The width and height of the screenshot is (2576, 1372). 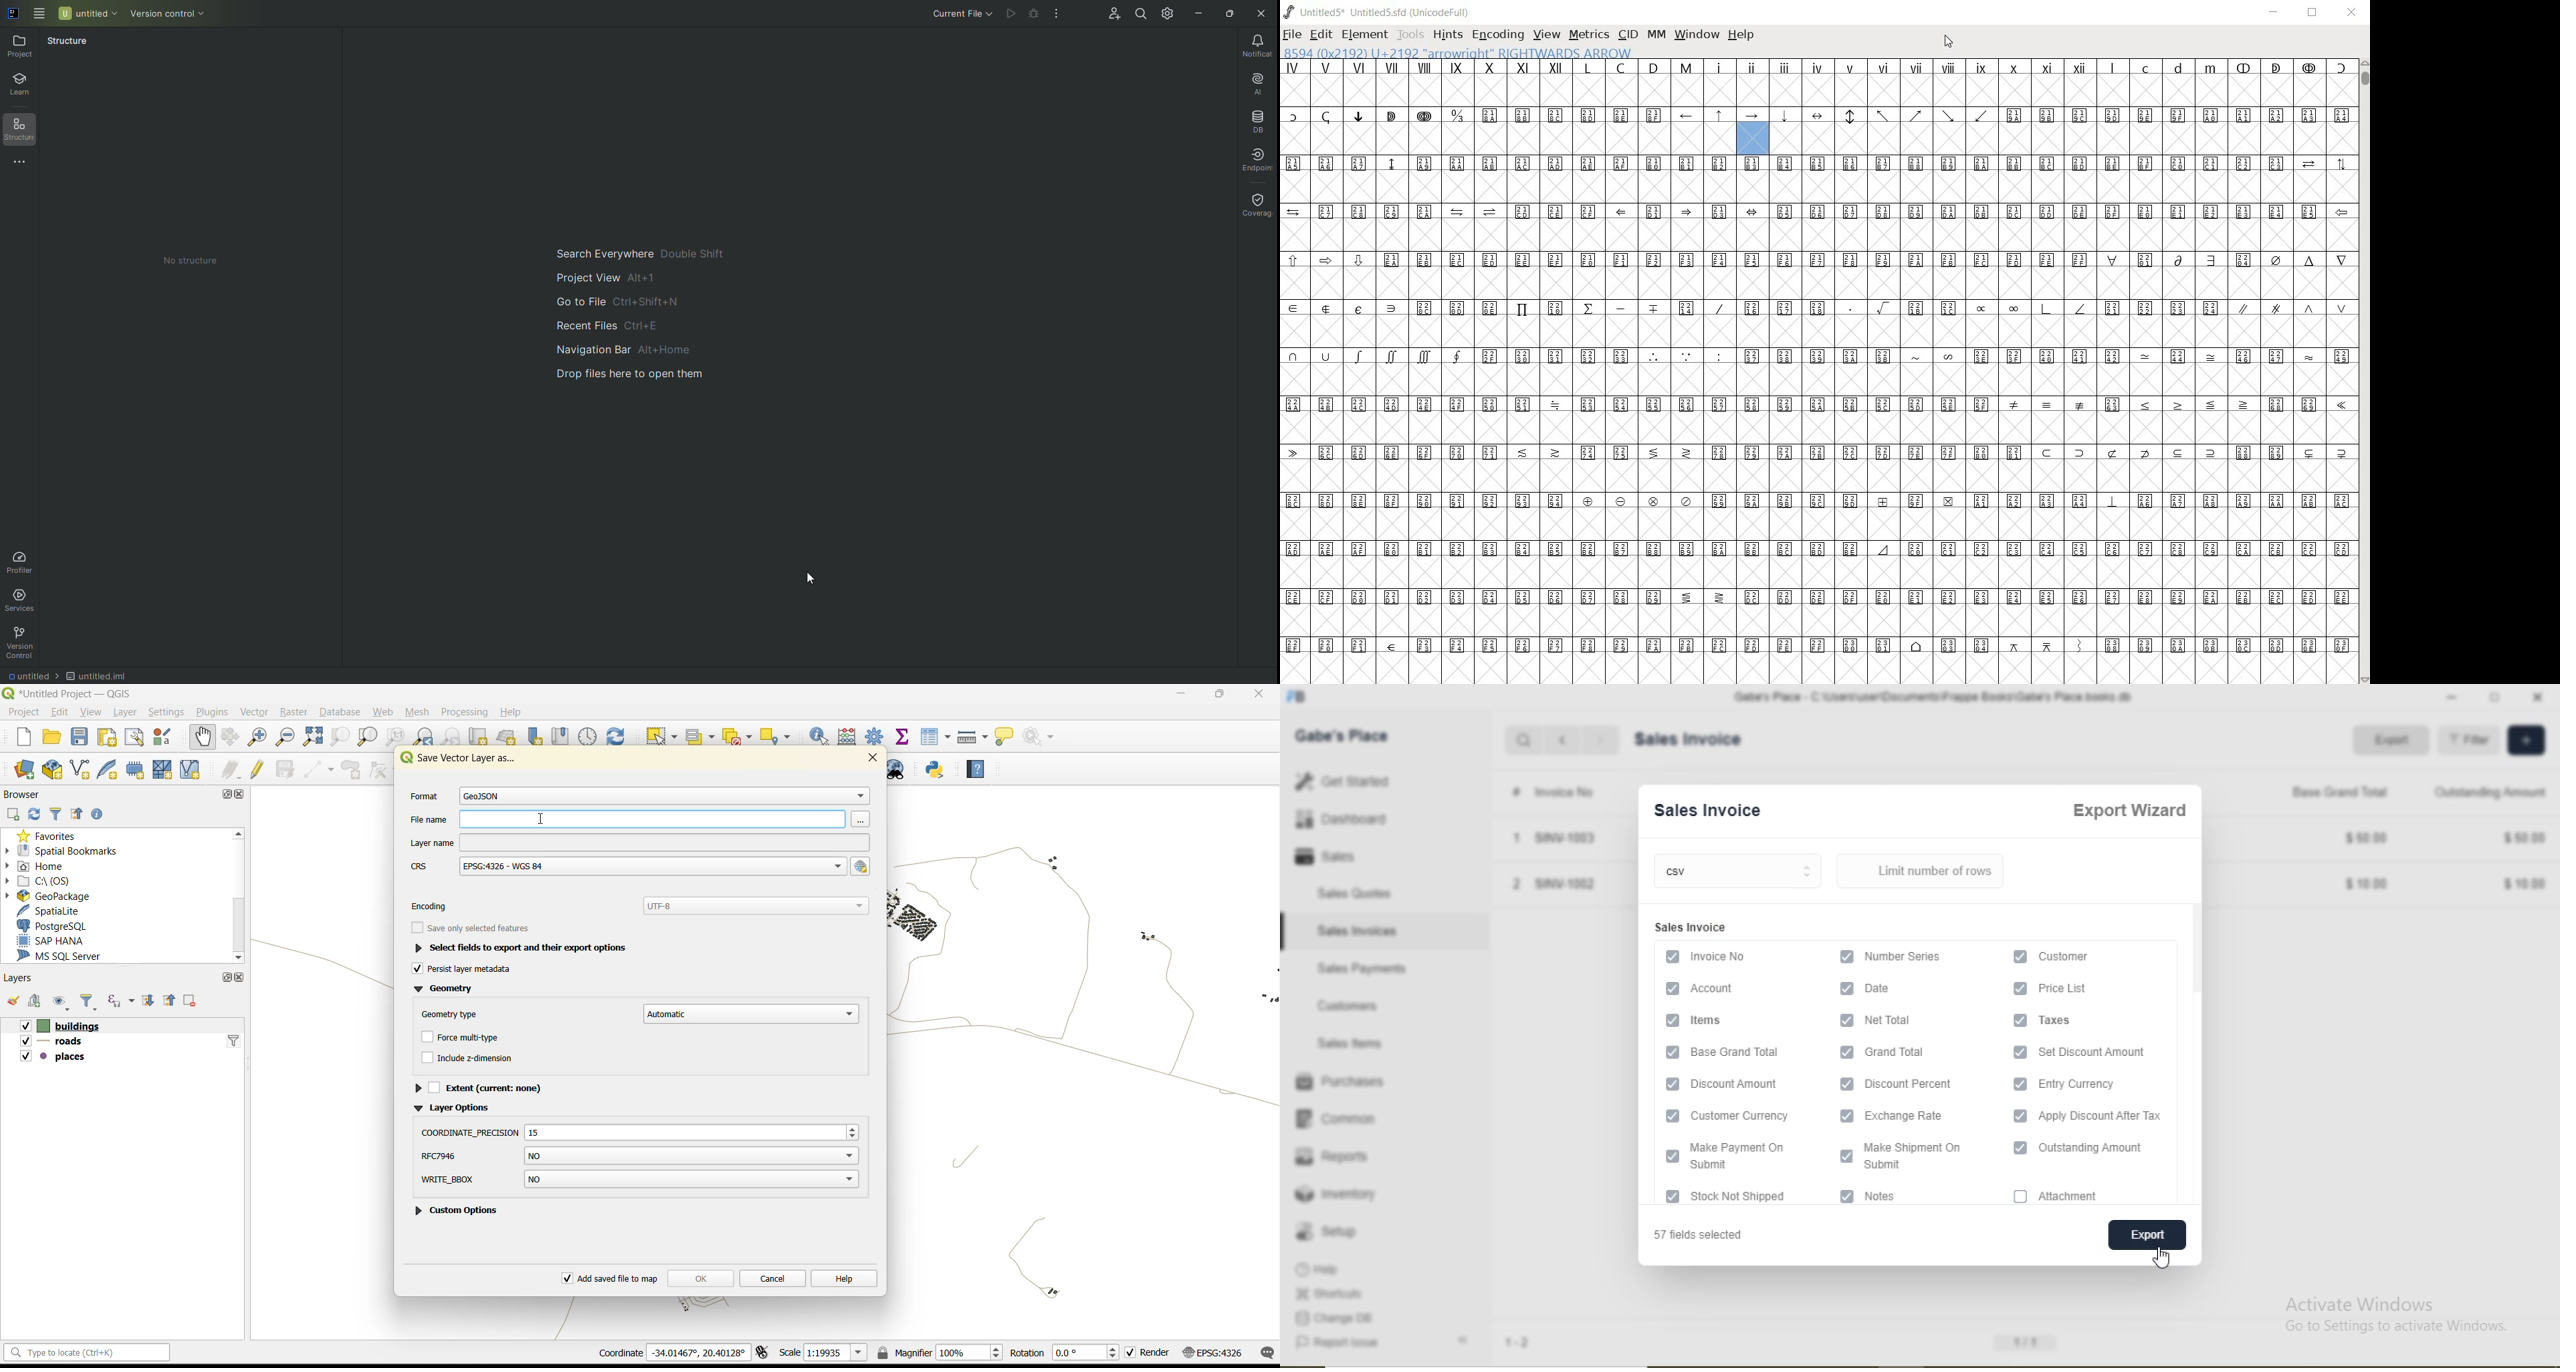 What do you see at coordinates (815, 578) in the screenshot?
I see `cursor` at bounding box center [815, 578].